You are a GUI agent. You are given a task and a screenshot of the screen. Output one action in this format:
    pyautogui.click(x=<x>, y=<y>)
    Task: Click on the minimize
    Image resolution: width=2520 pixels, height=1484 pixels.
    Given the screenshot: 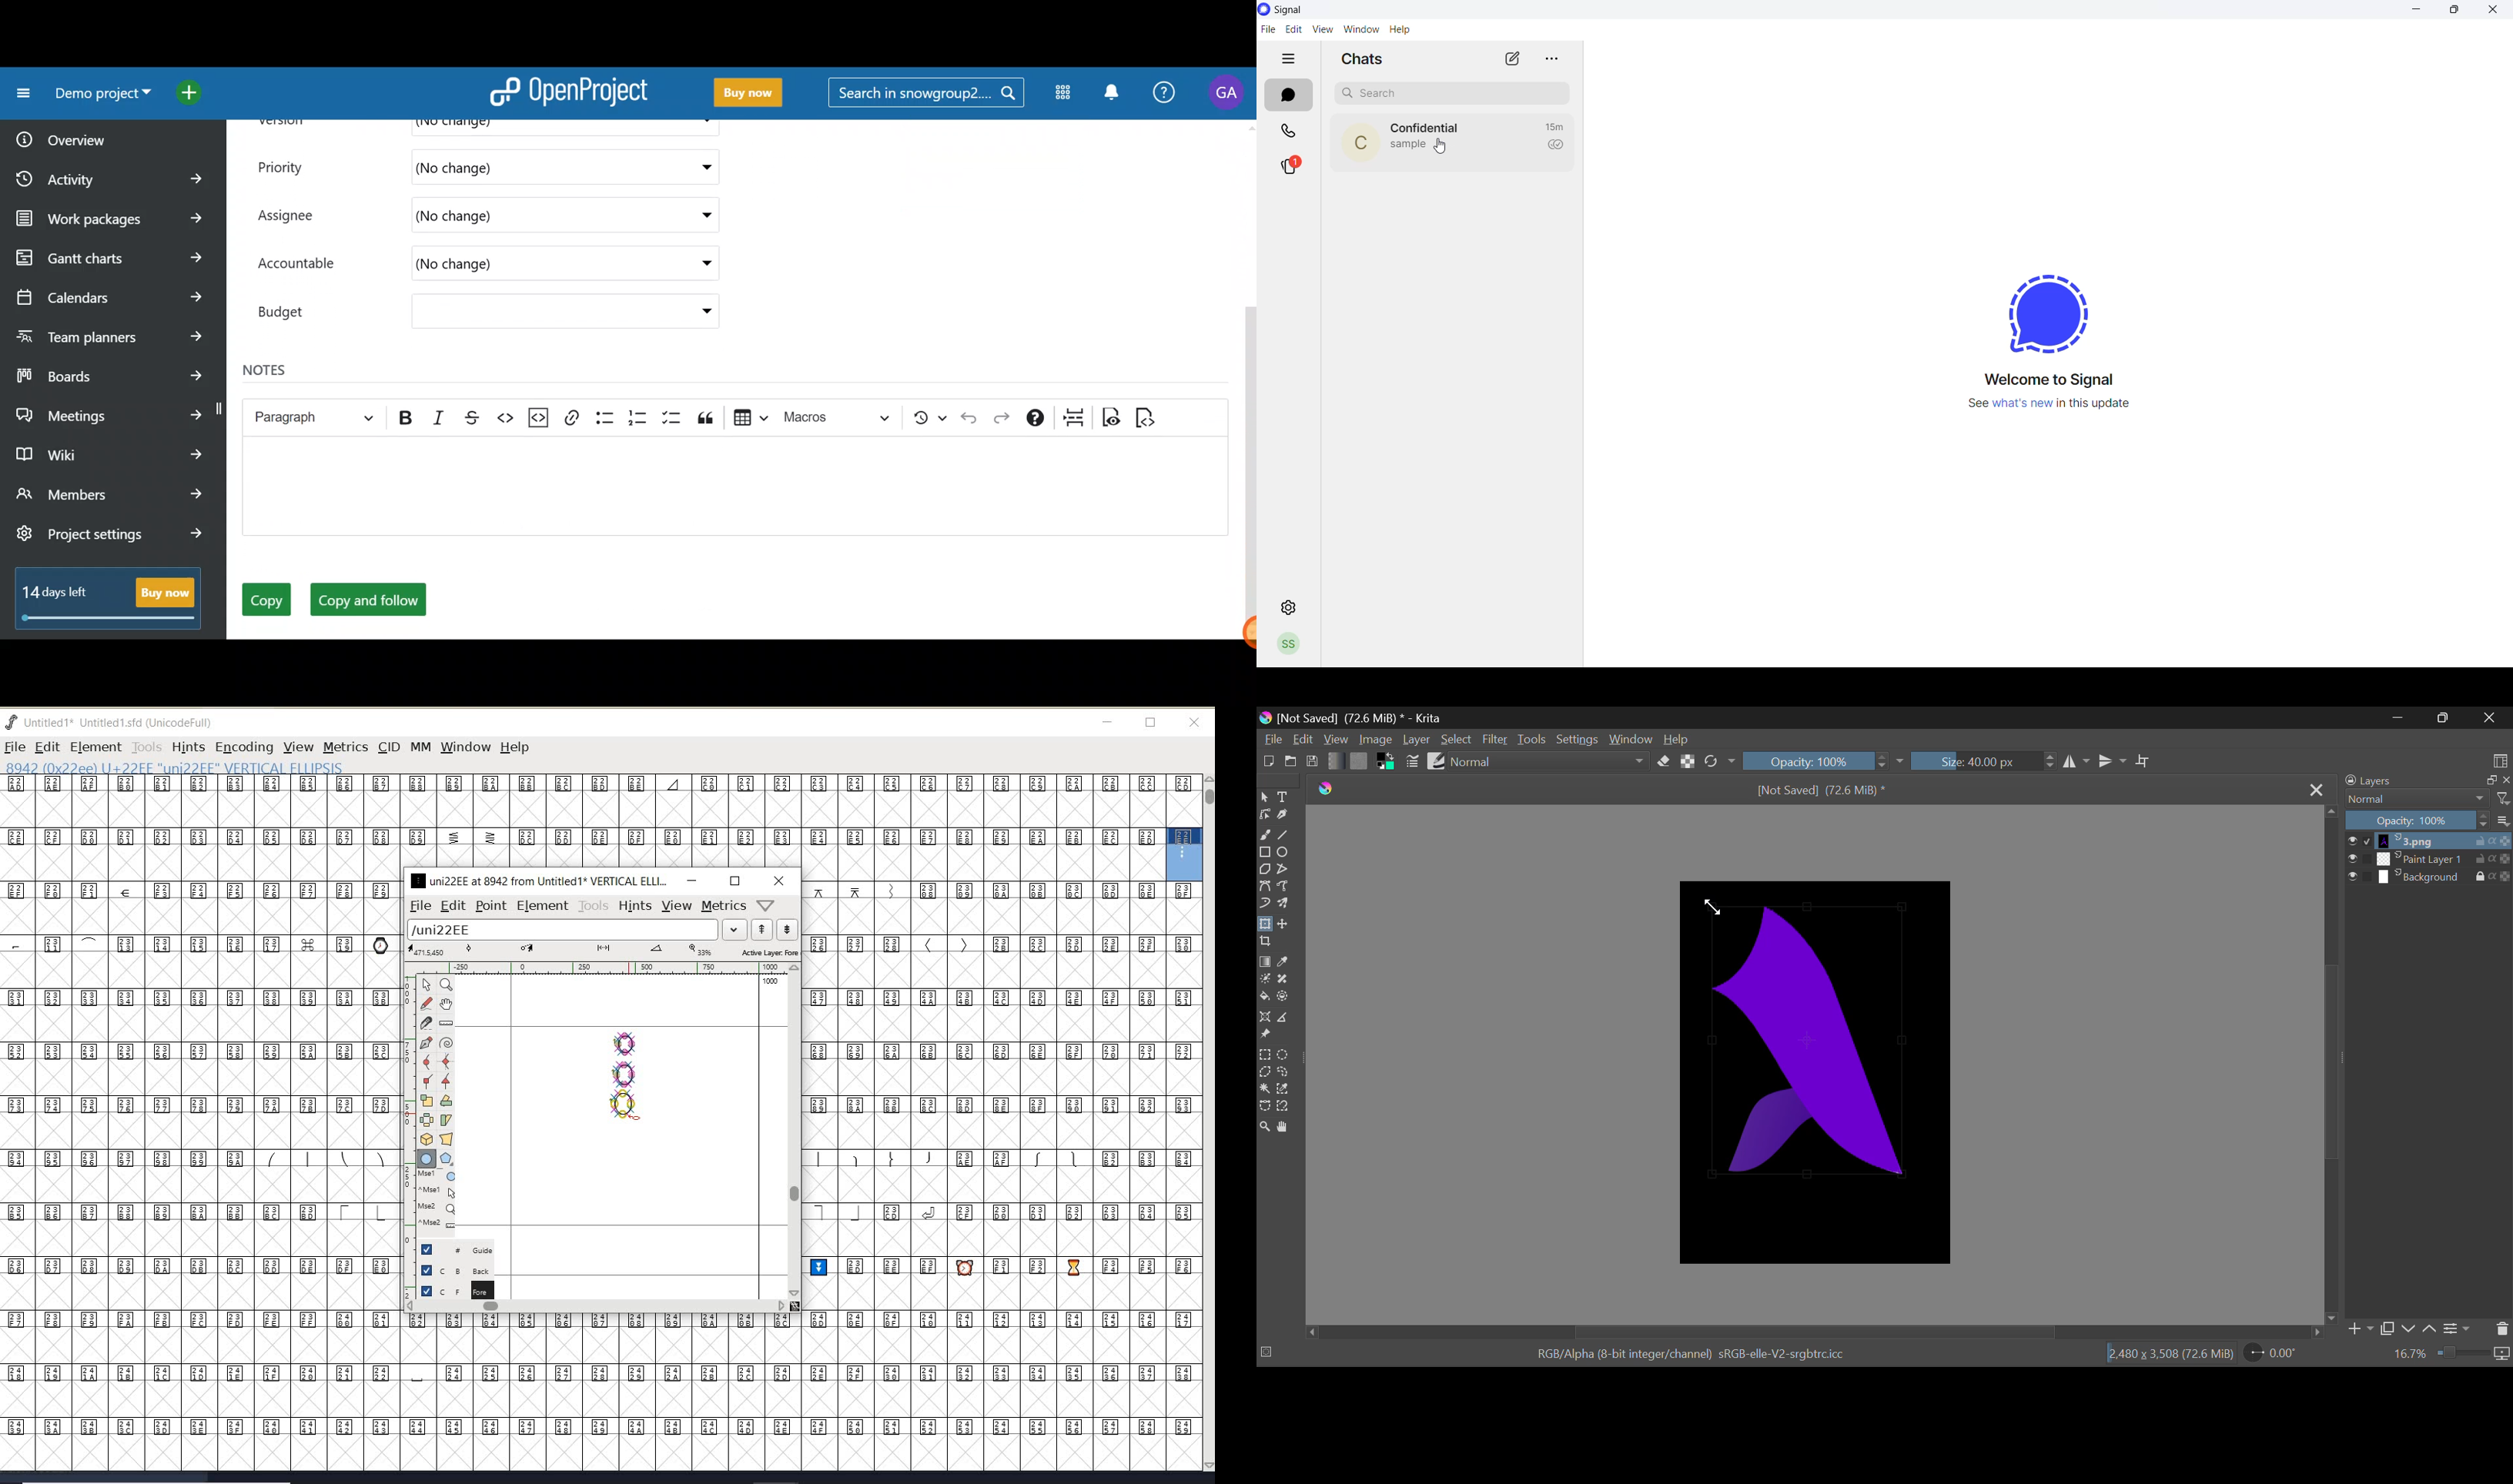 What is the action you would take?
    pyautogui.click(x=2416, y=12)
    